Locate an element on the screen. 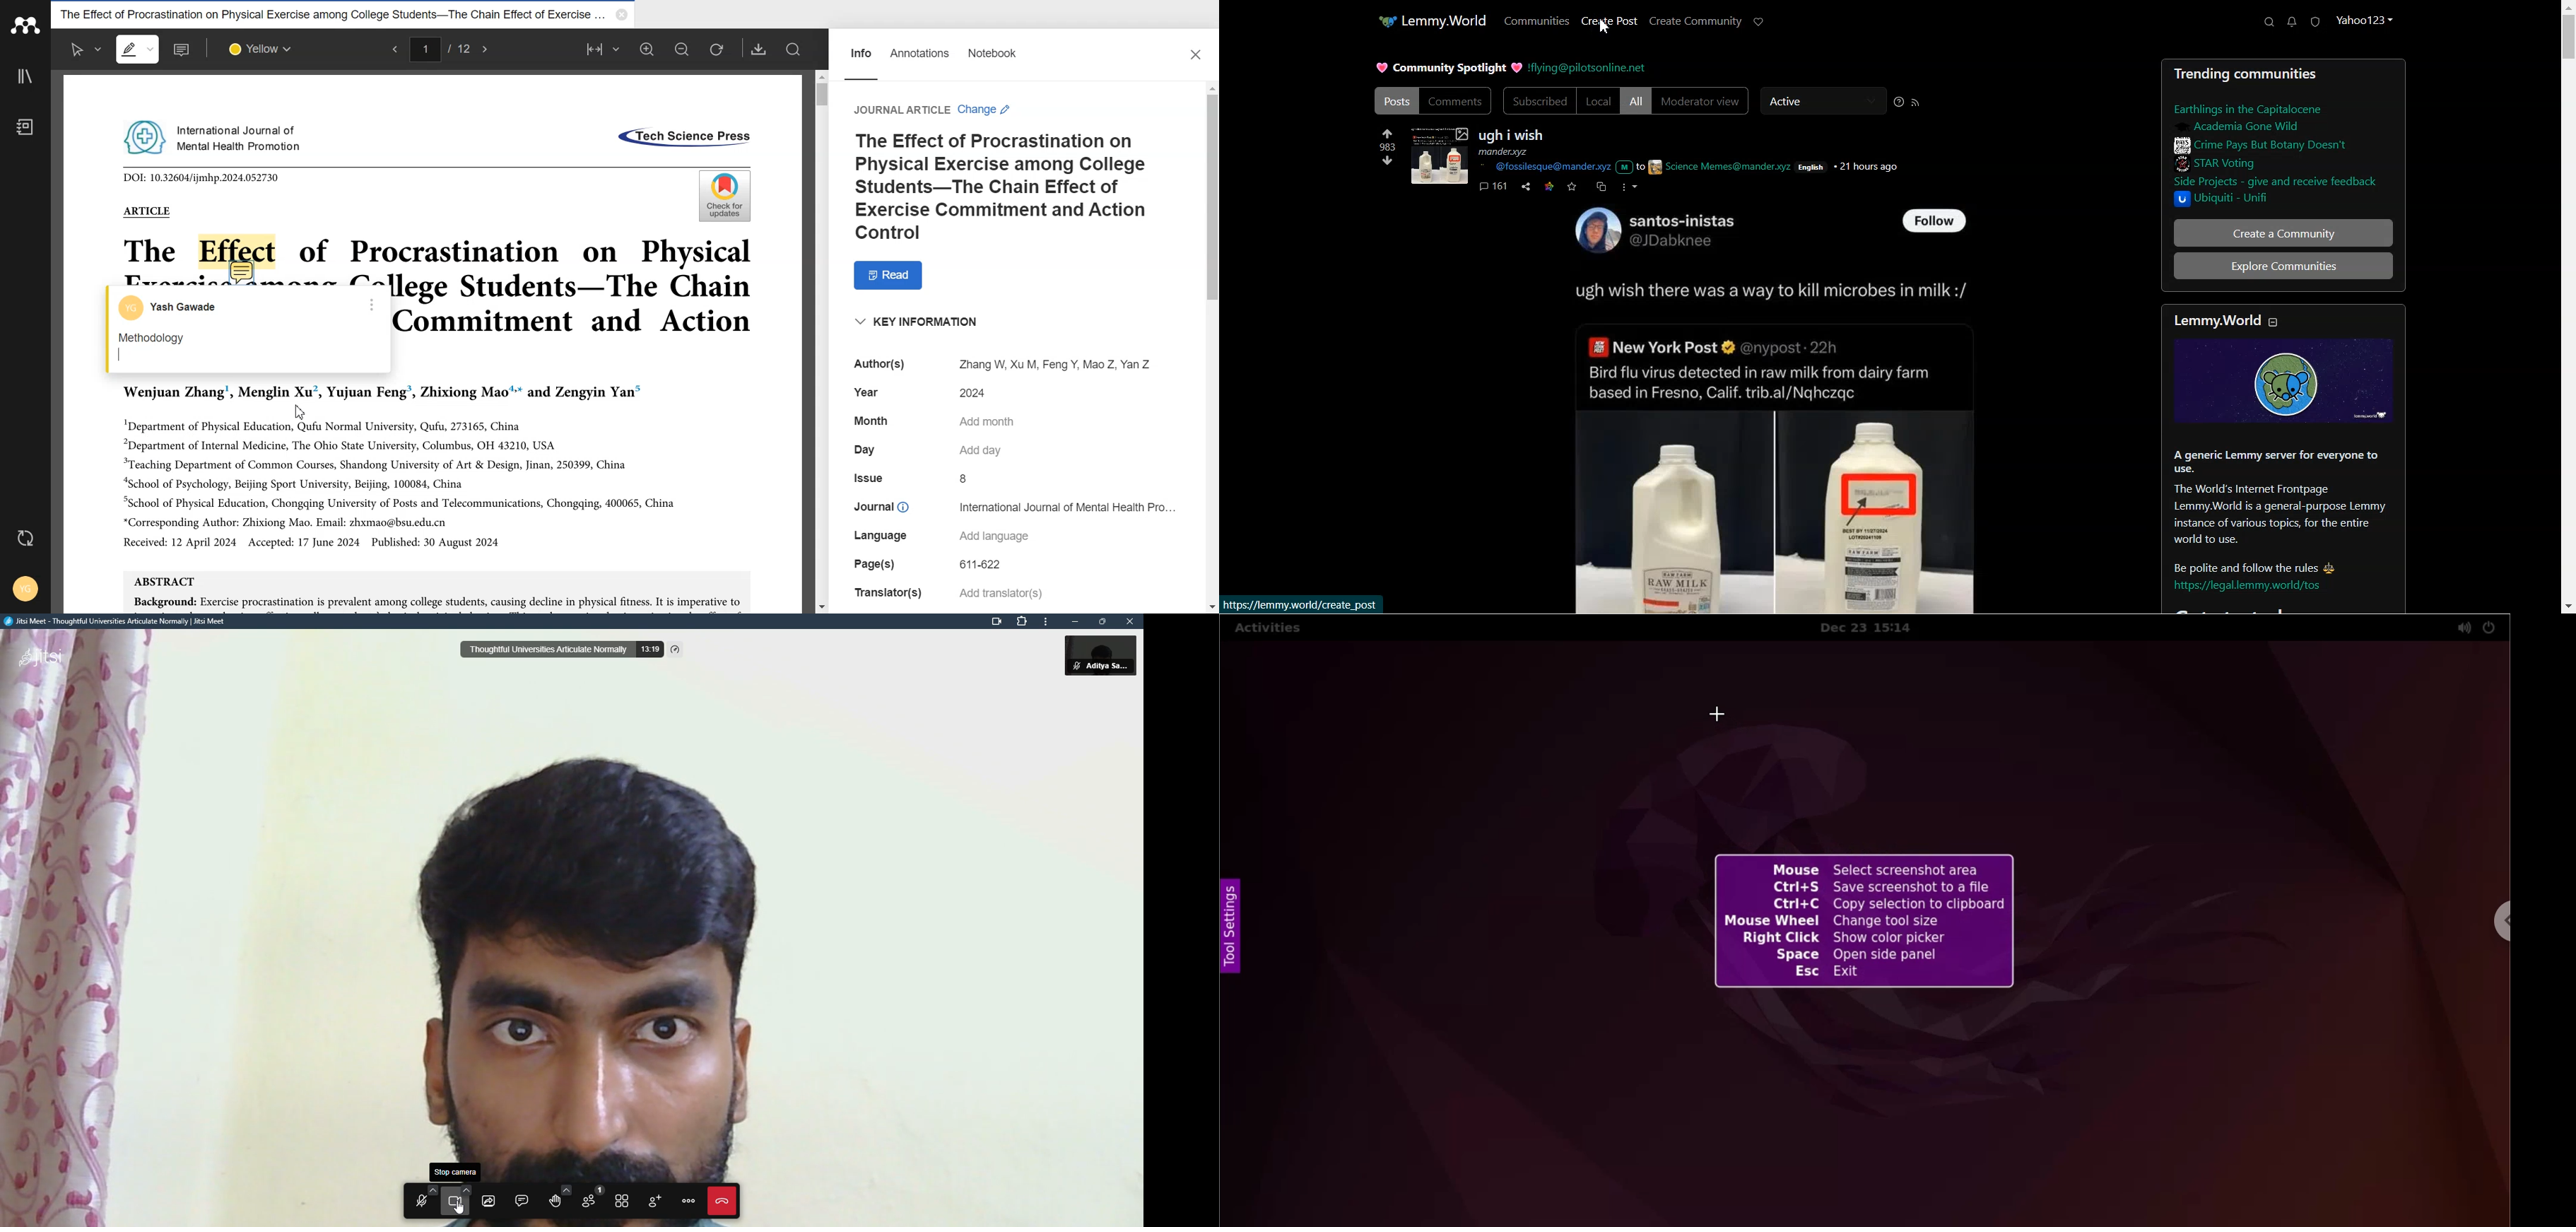  open chat is located at coordinates (523, 1199).